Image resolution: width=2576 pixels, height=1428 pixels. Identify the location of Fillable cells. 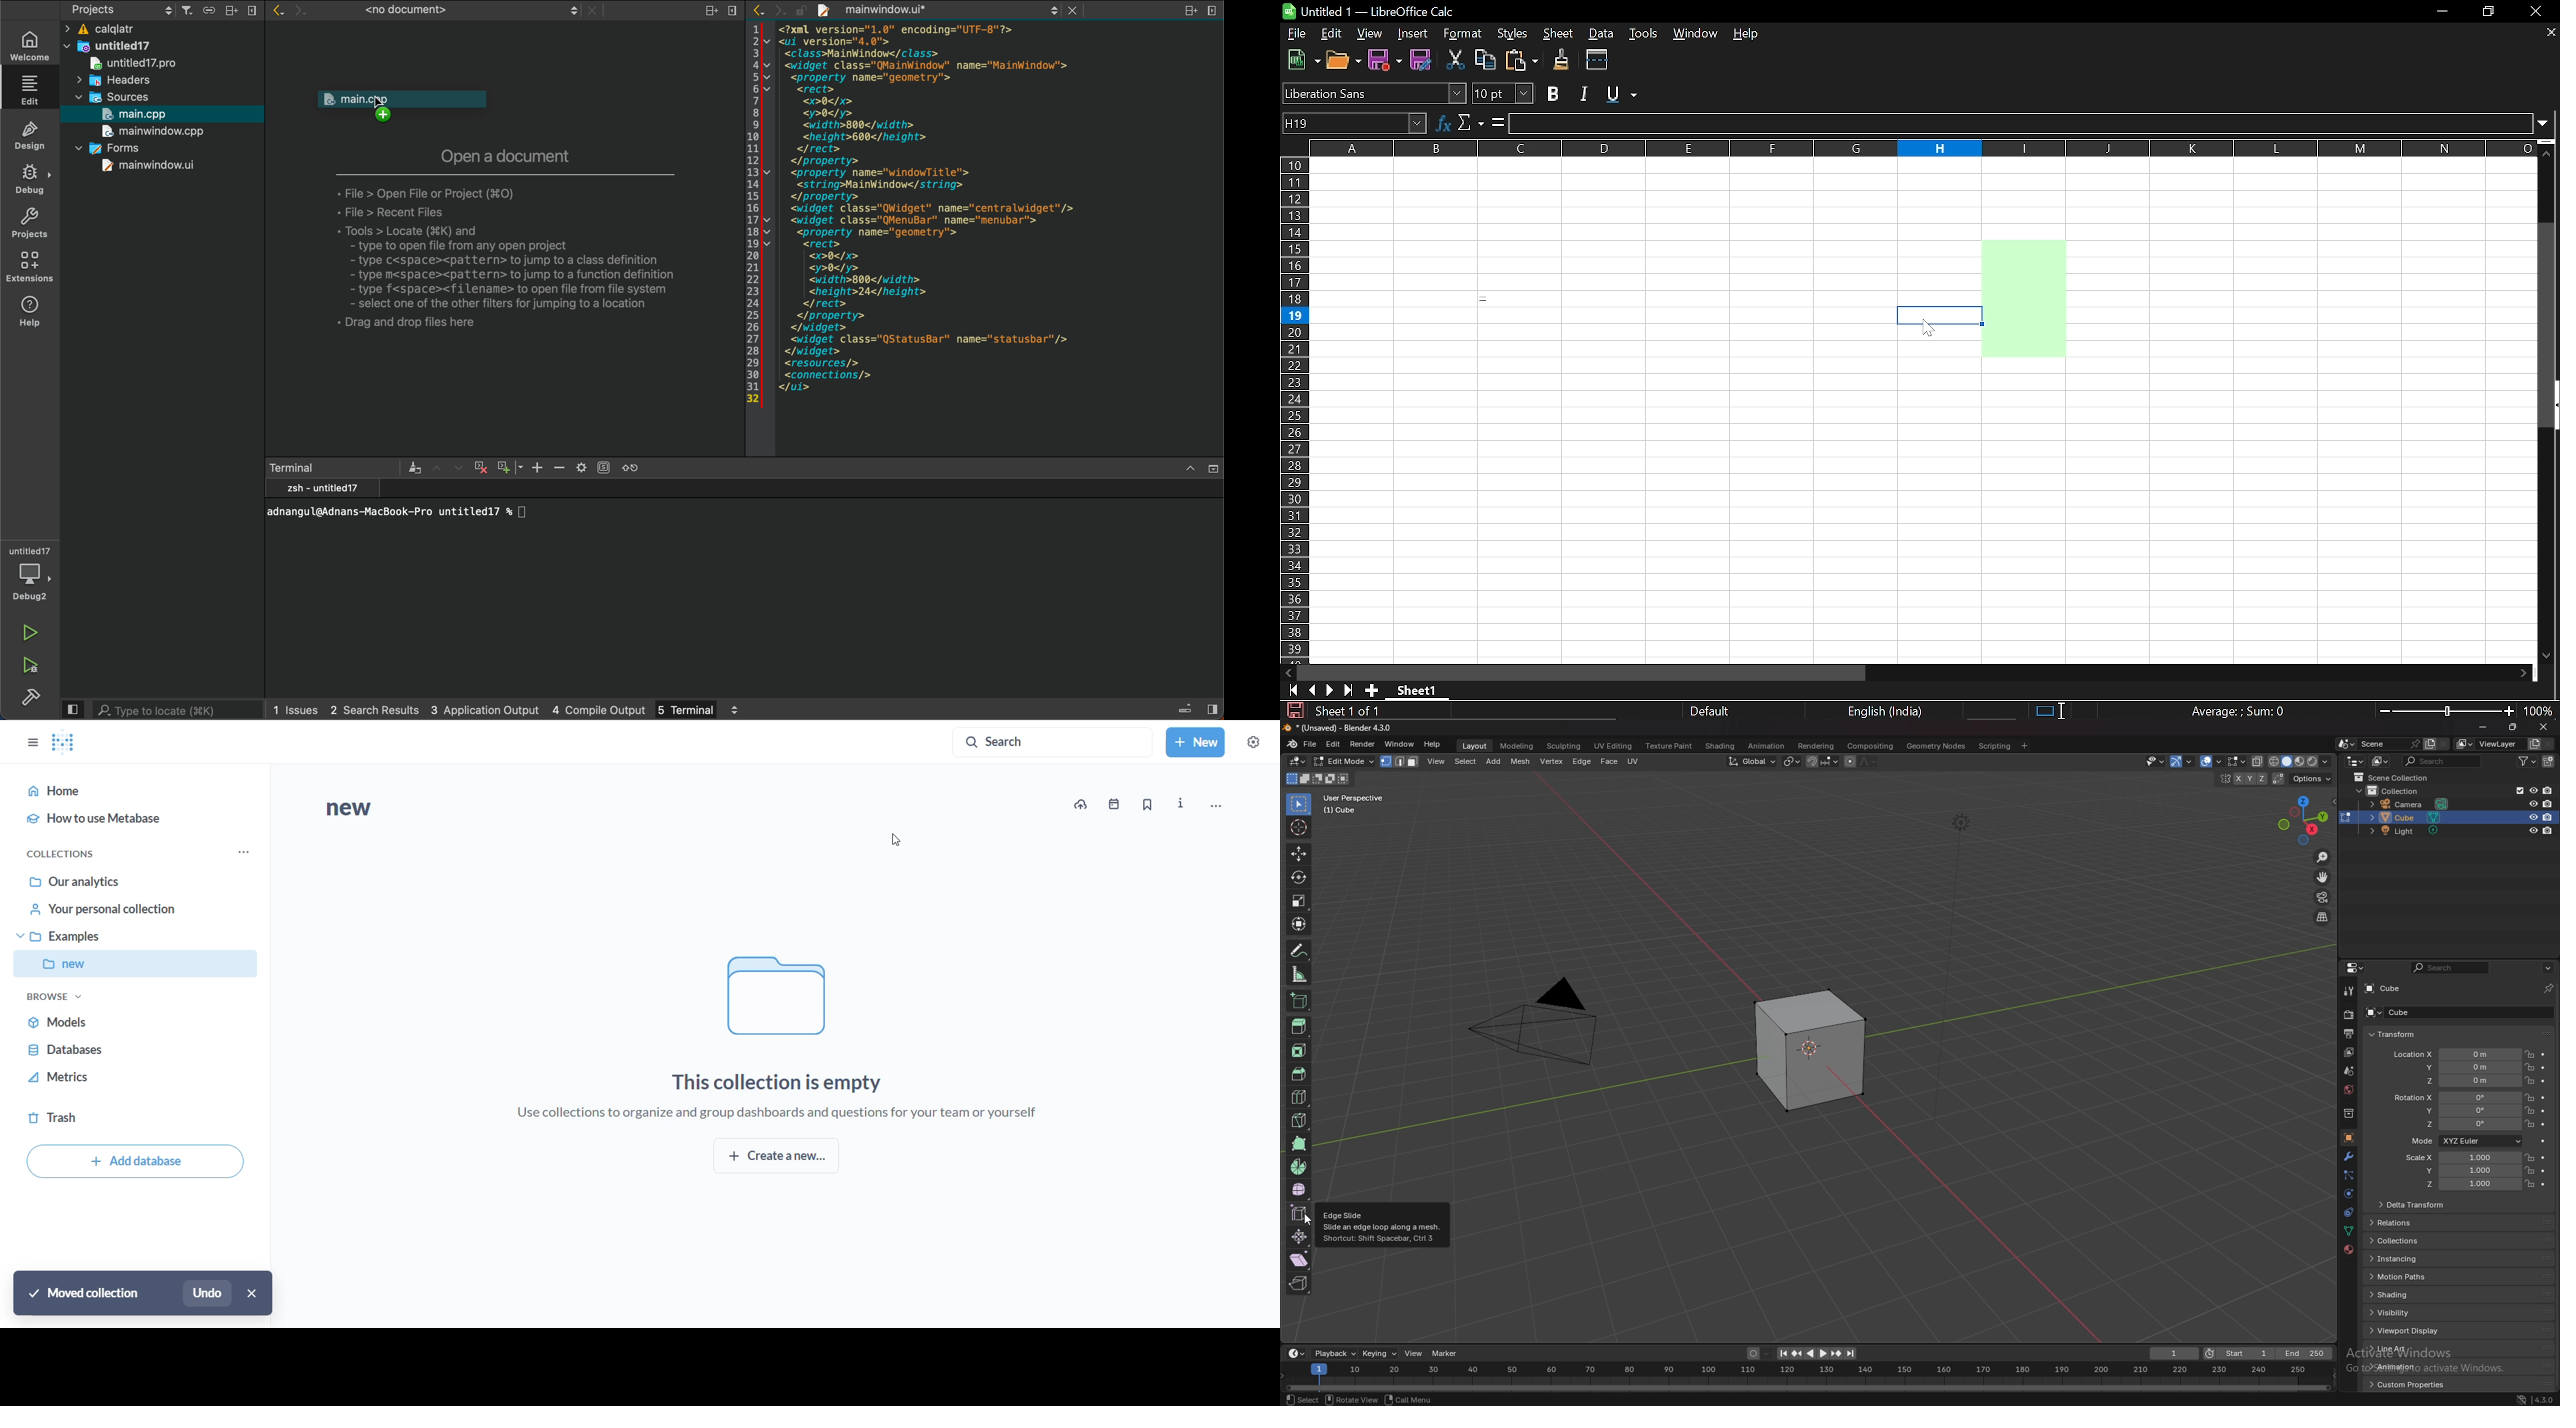
(1689, 521).